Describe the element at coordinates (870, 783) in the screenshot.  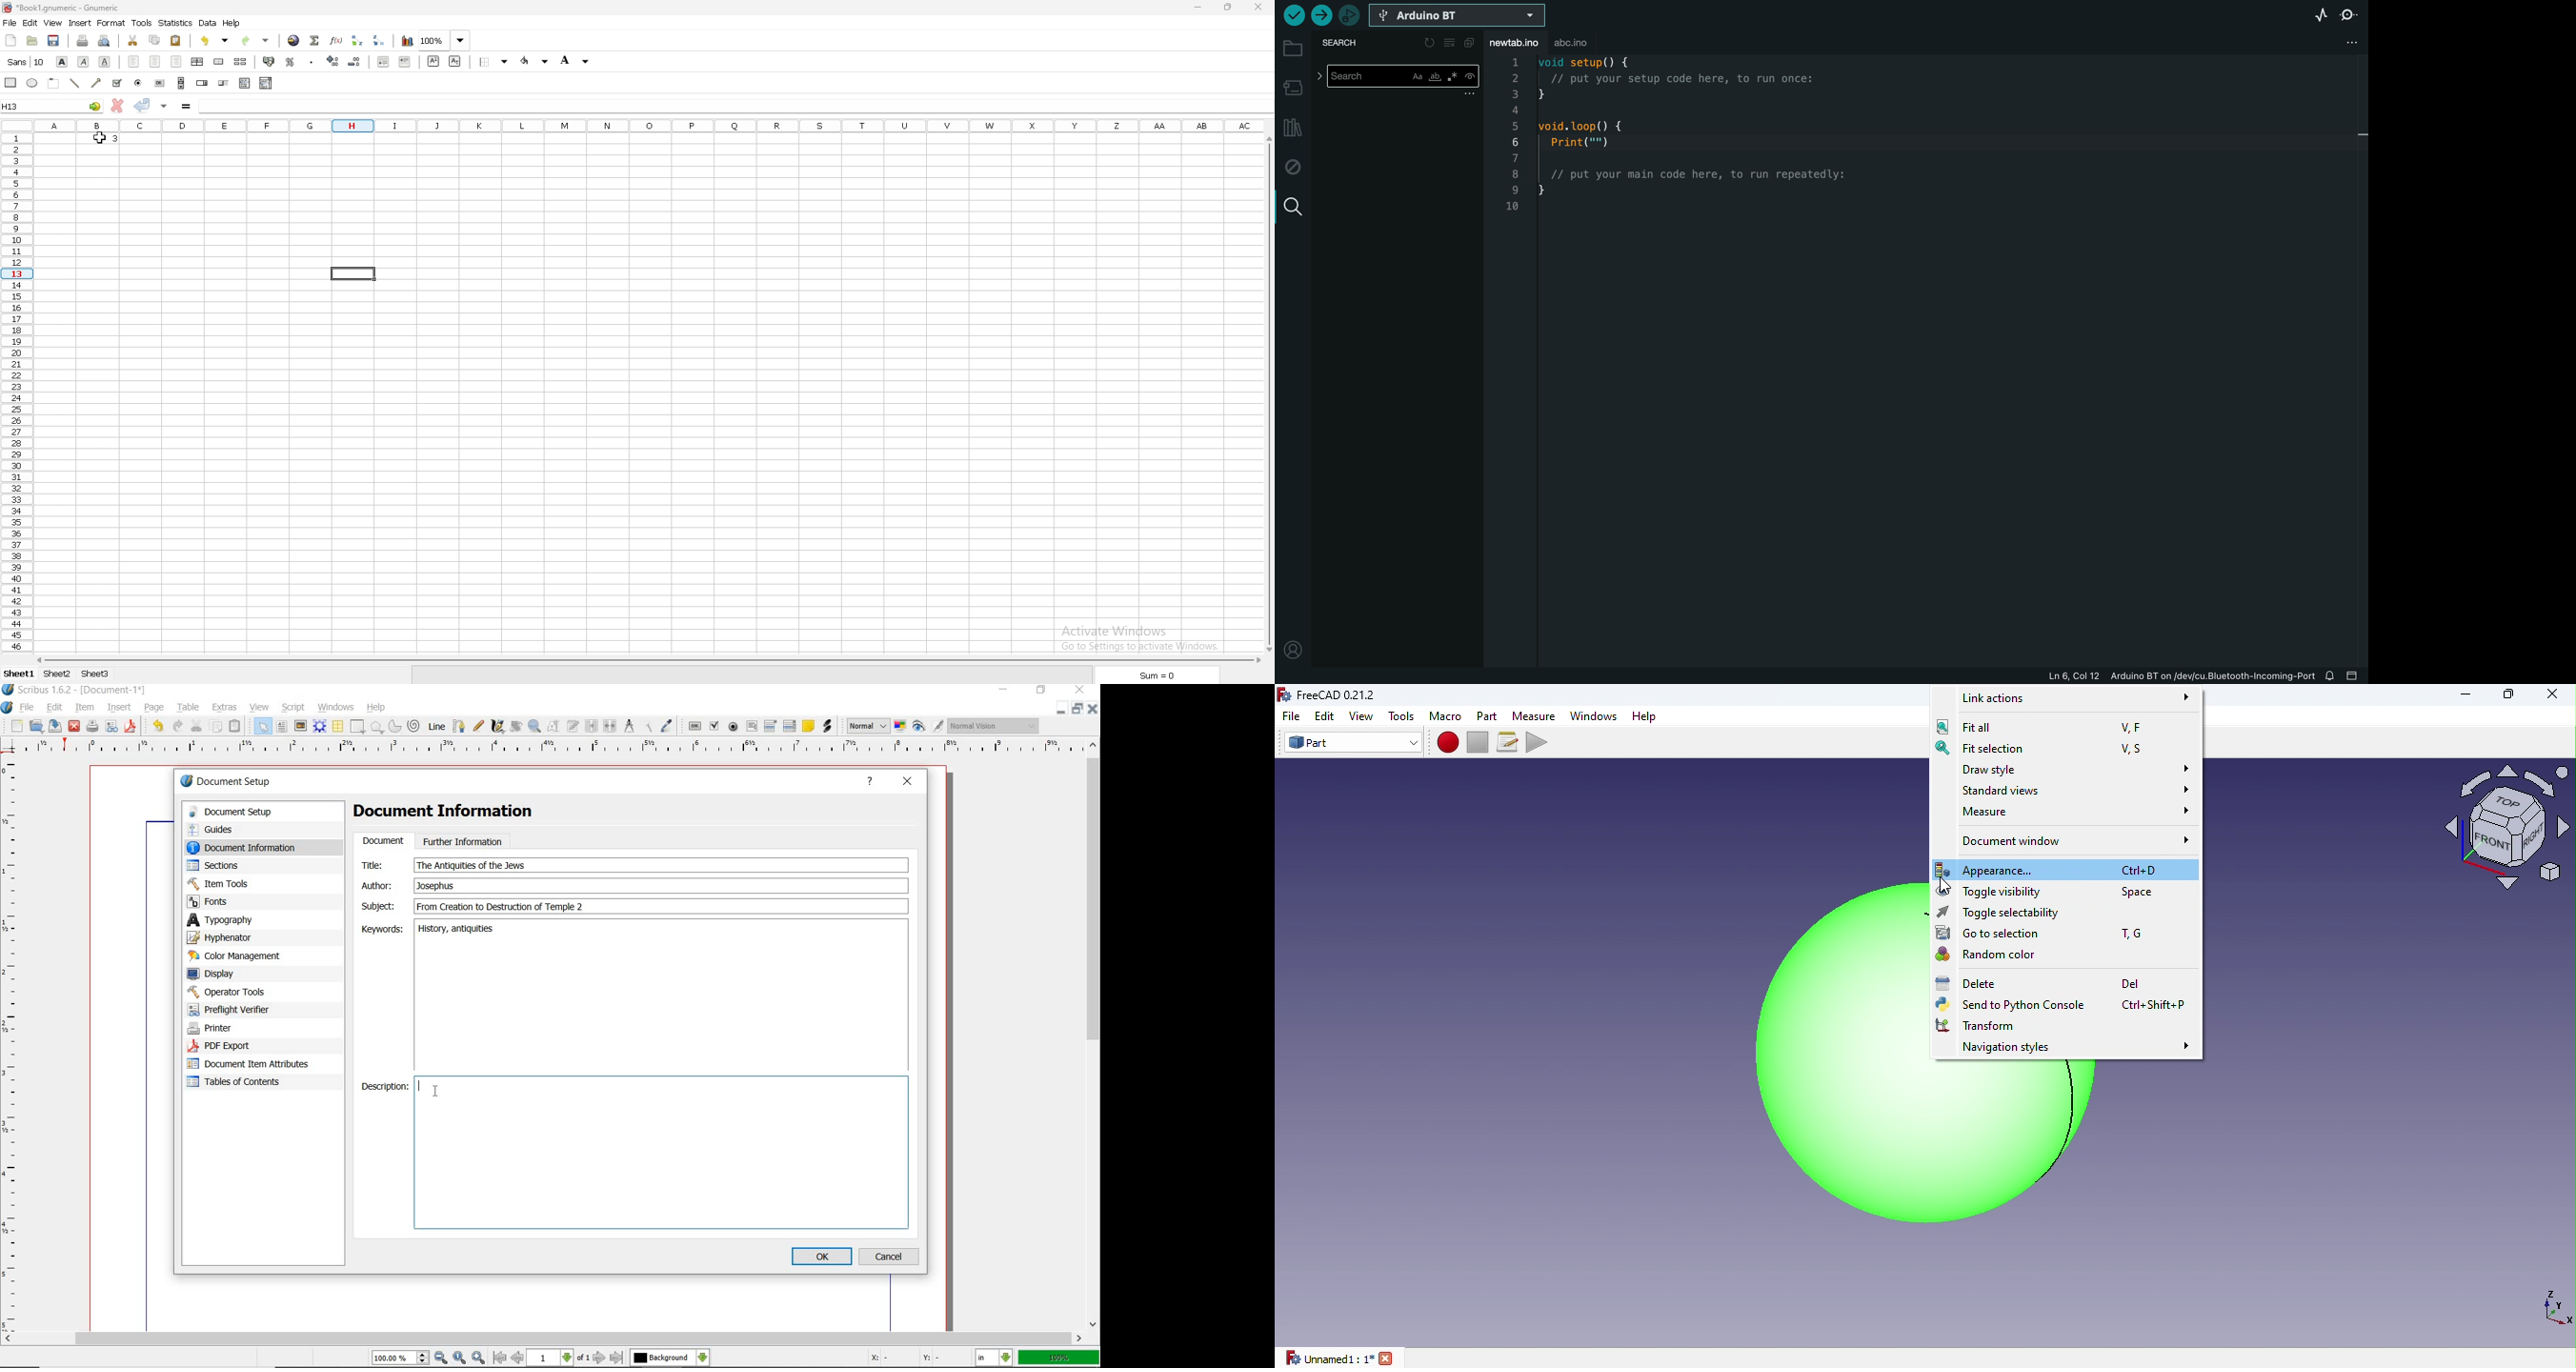
I see `help` at that location.